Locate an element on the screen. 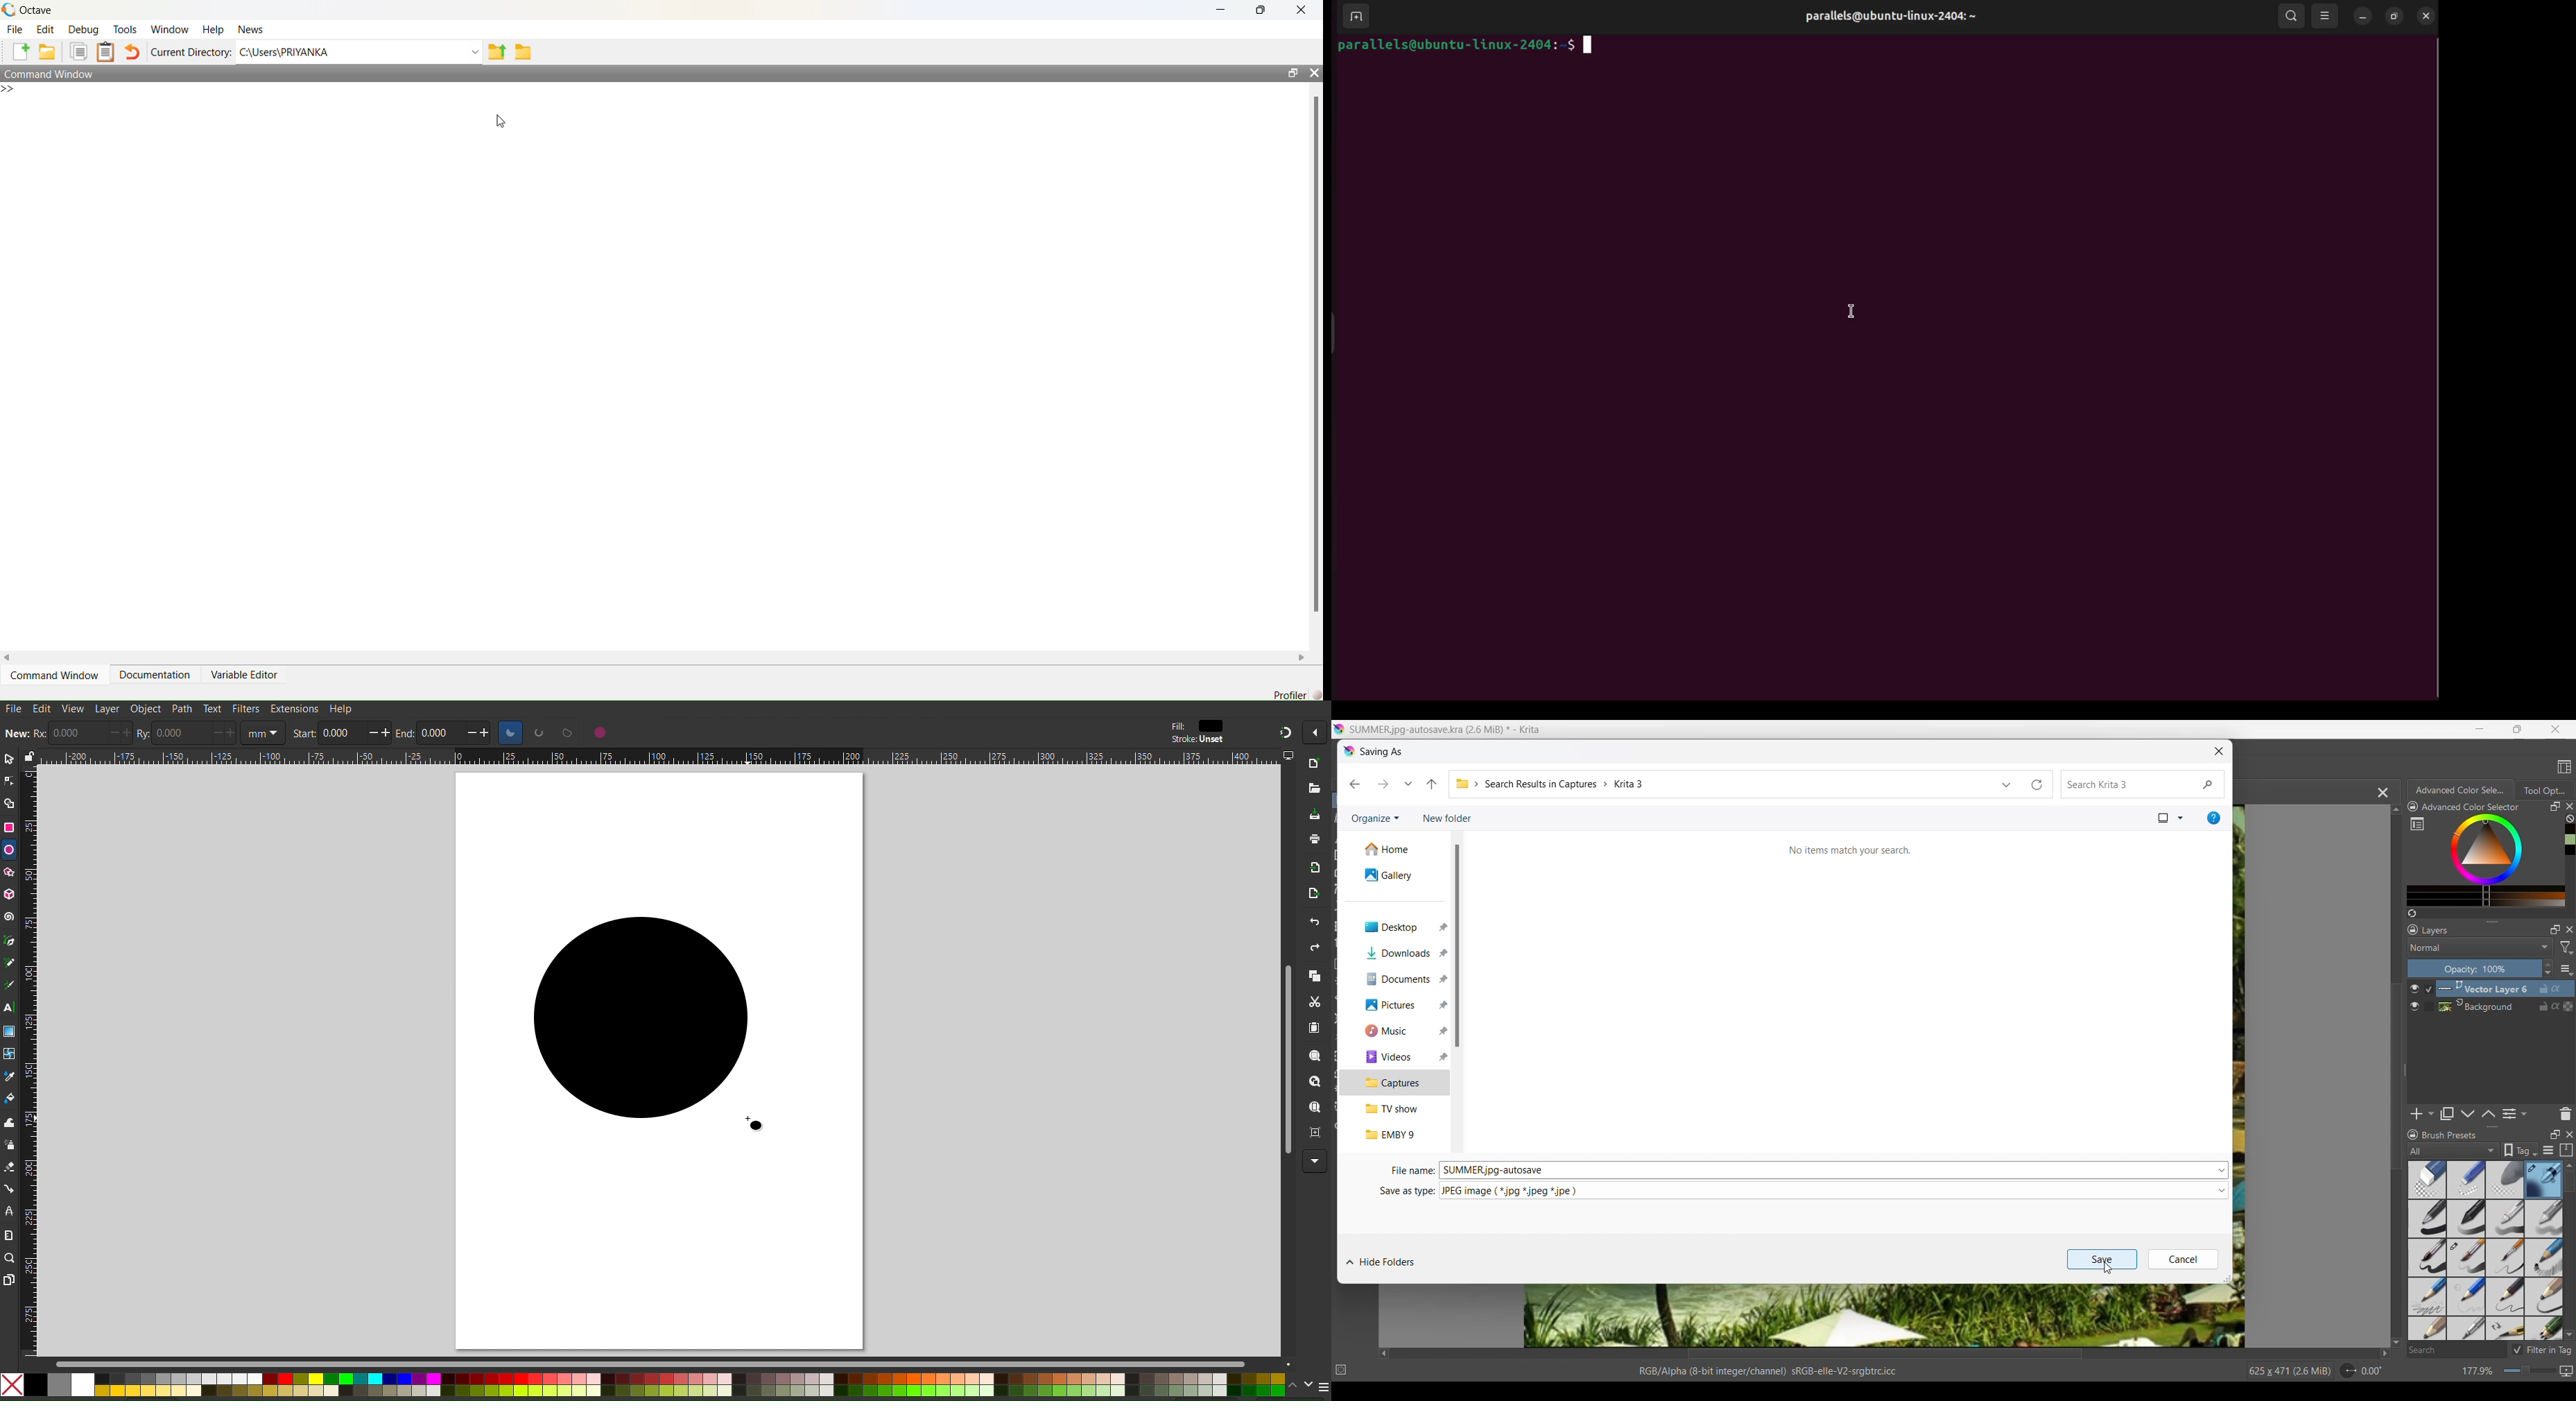 This screenshot has height=1428, width=2576. Pen Tool is located at coordinates (8, 940).